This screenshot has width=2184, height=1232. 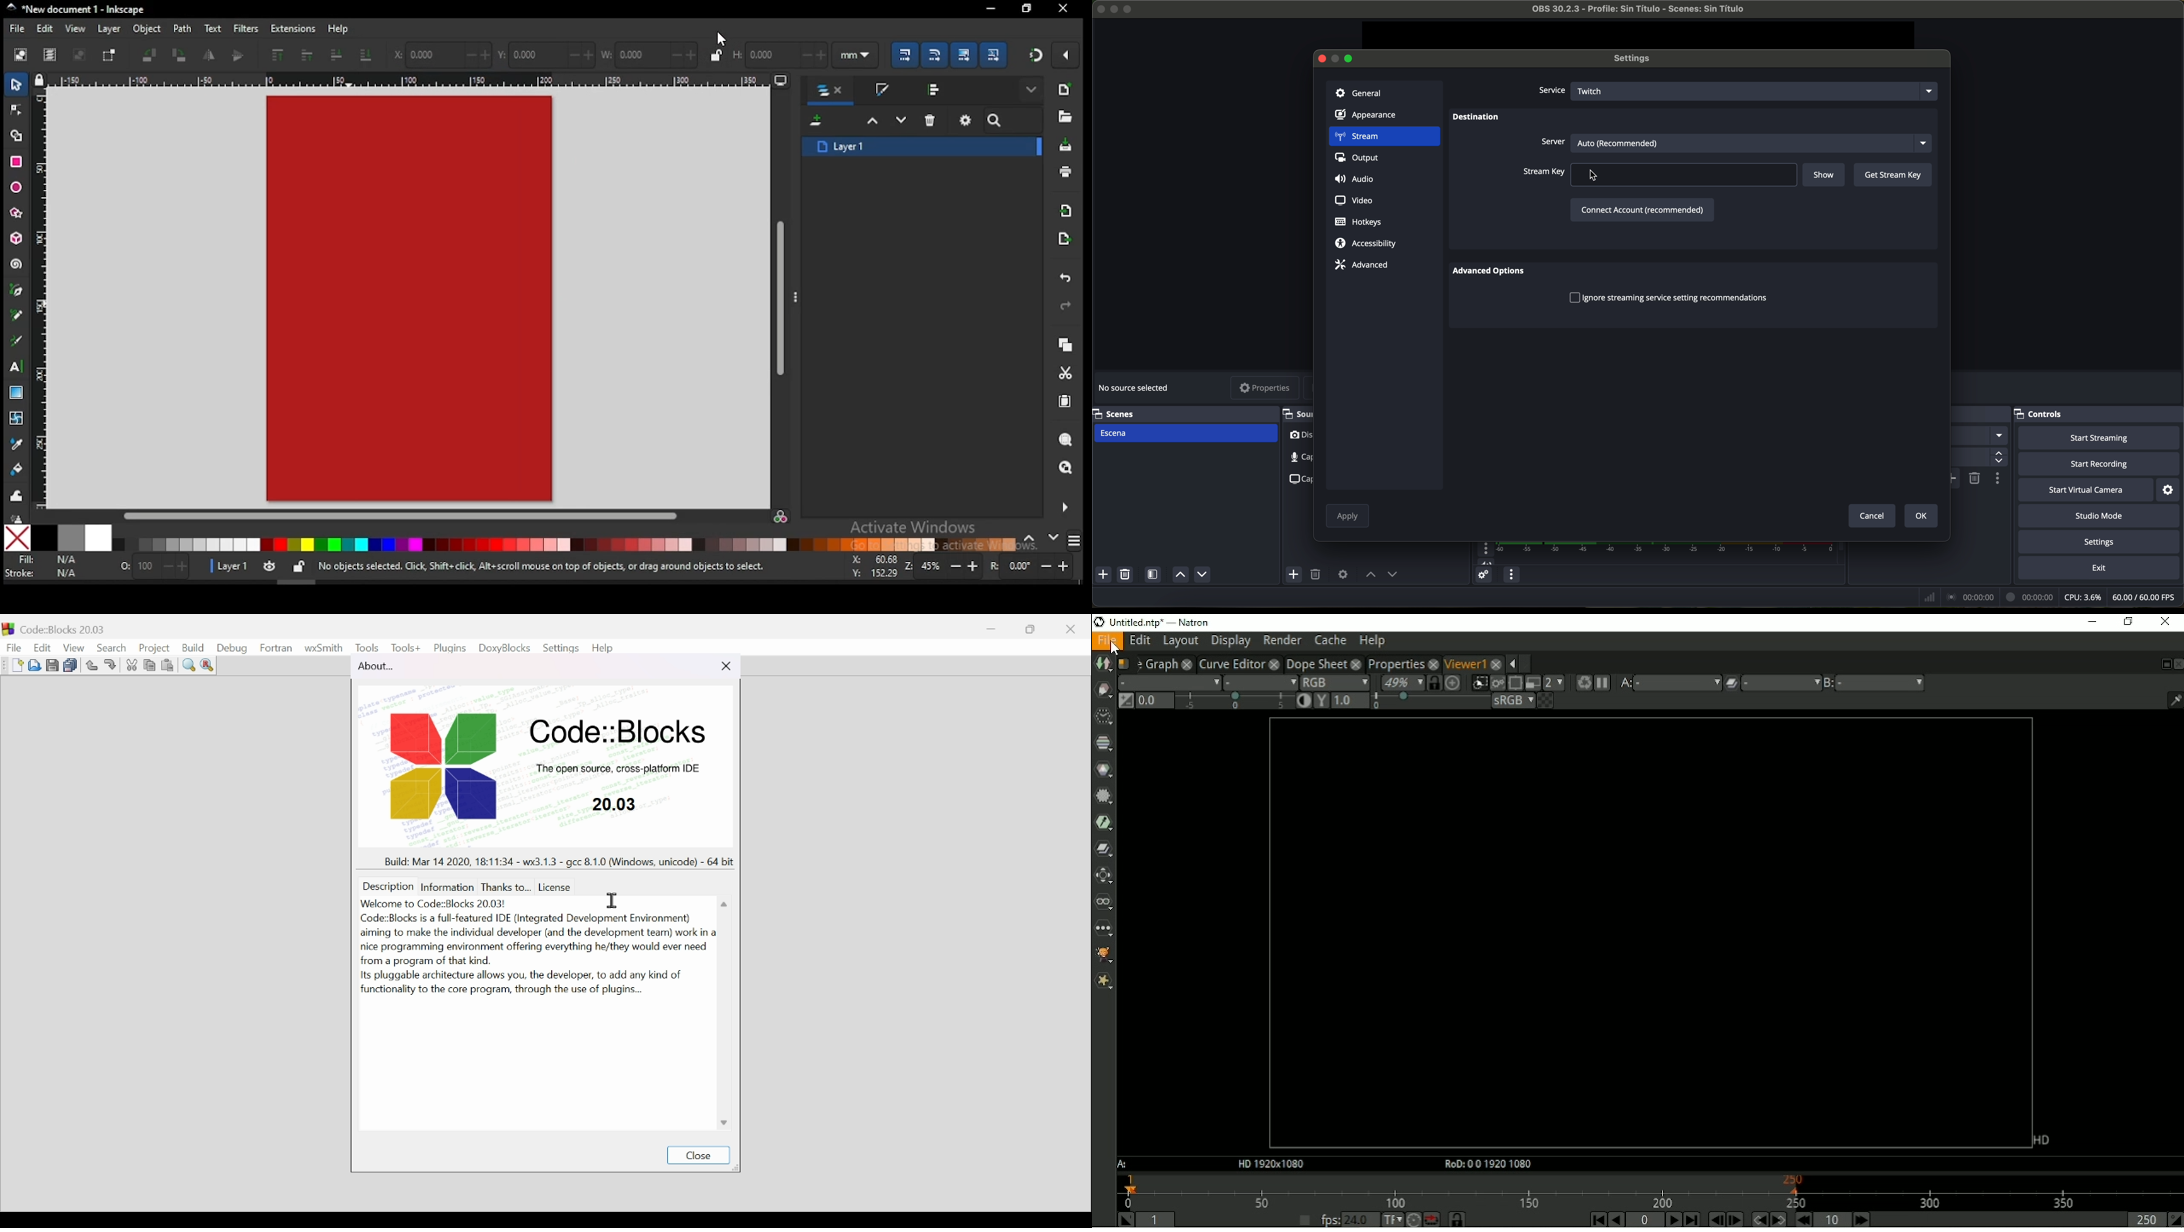 I want to click on Replace, so click(x=208, y=664).